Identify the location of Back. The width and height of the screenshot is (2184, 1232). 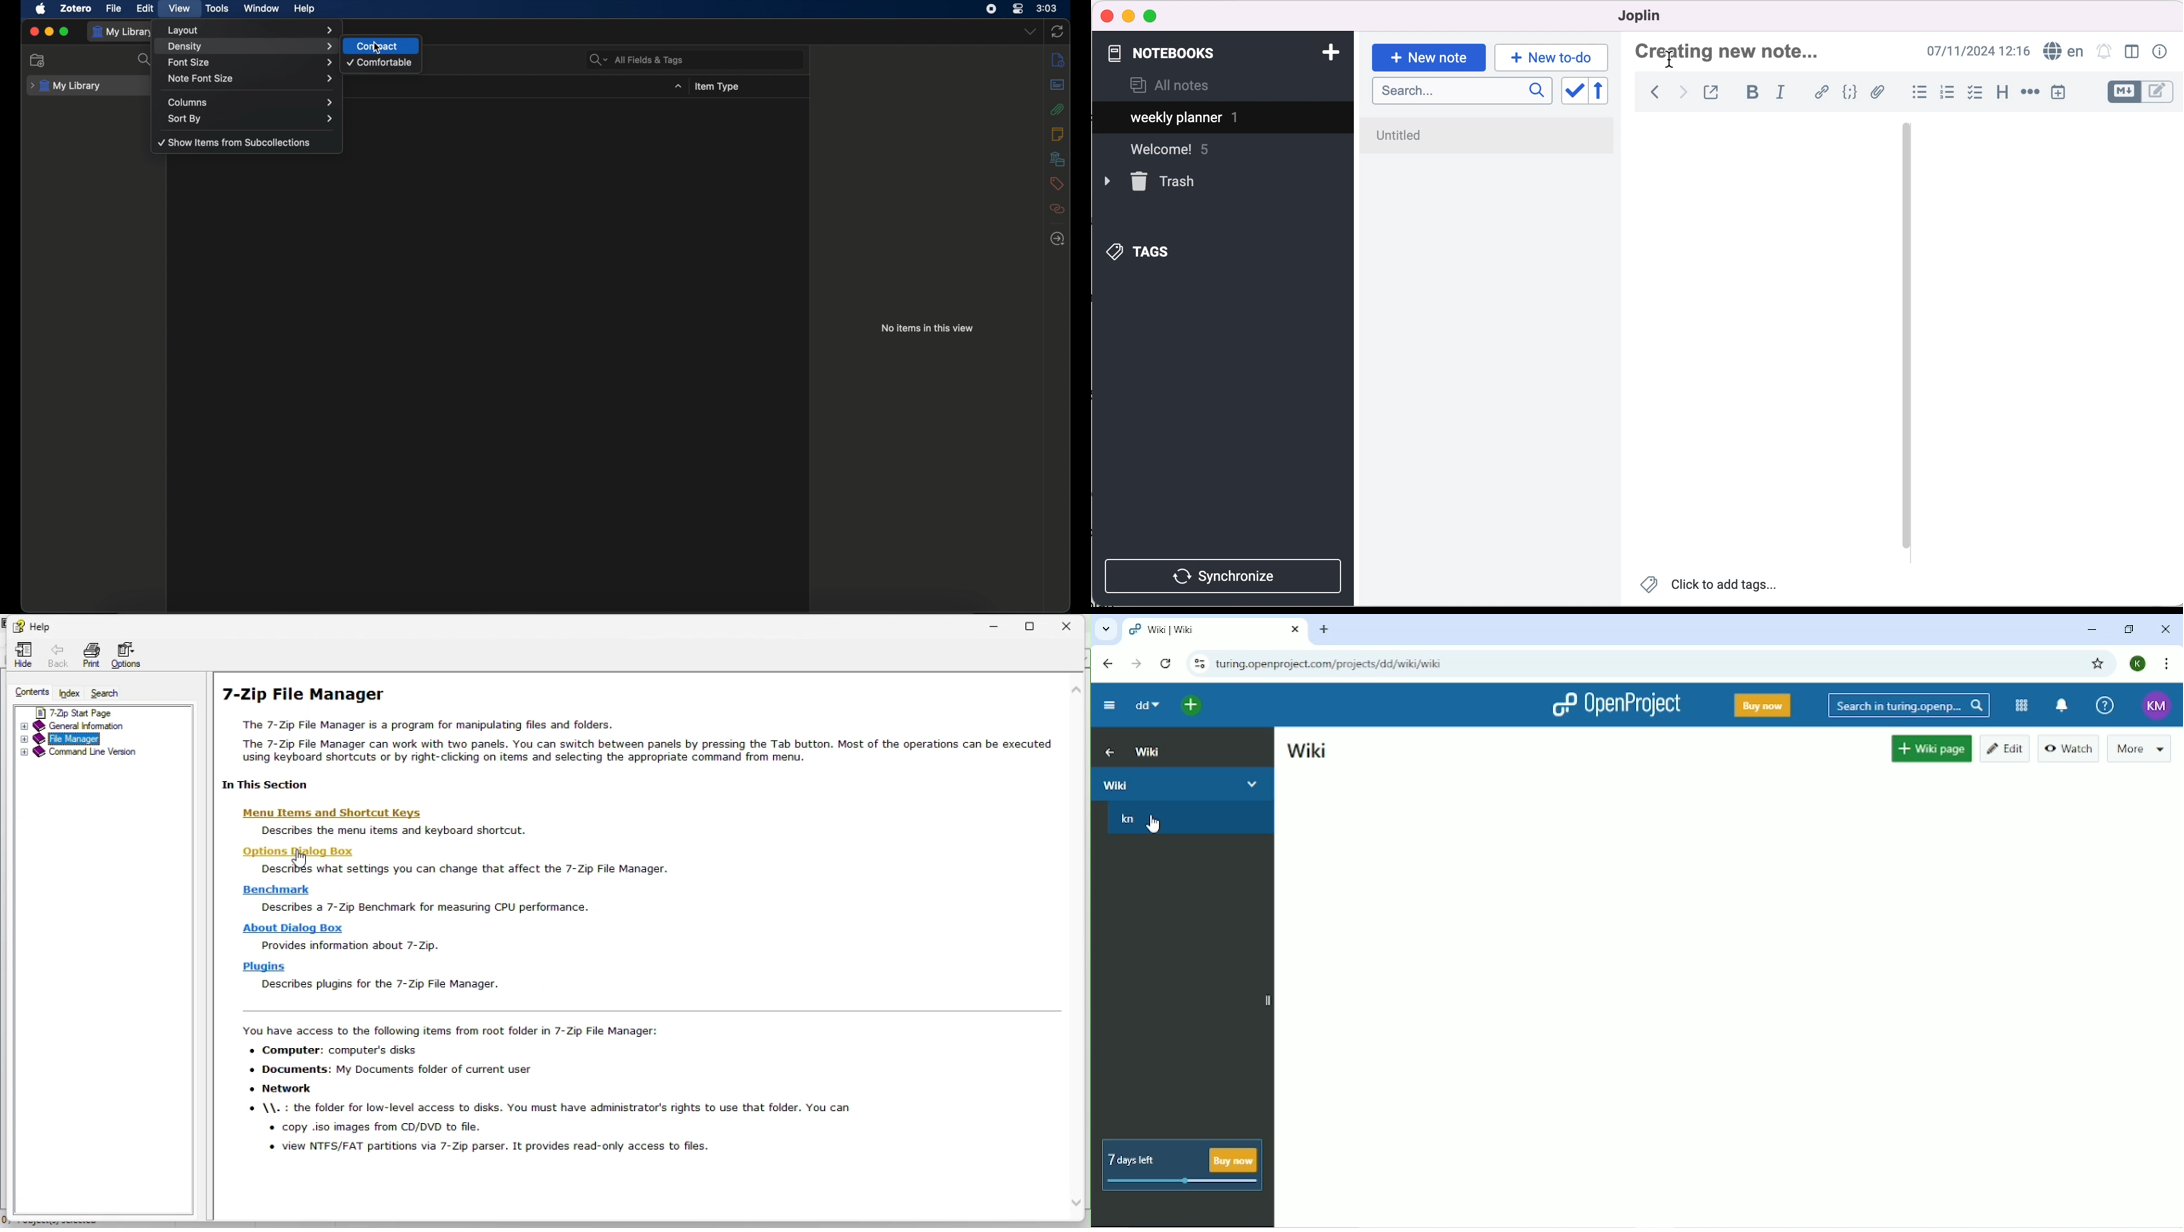
(1107, 664).